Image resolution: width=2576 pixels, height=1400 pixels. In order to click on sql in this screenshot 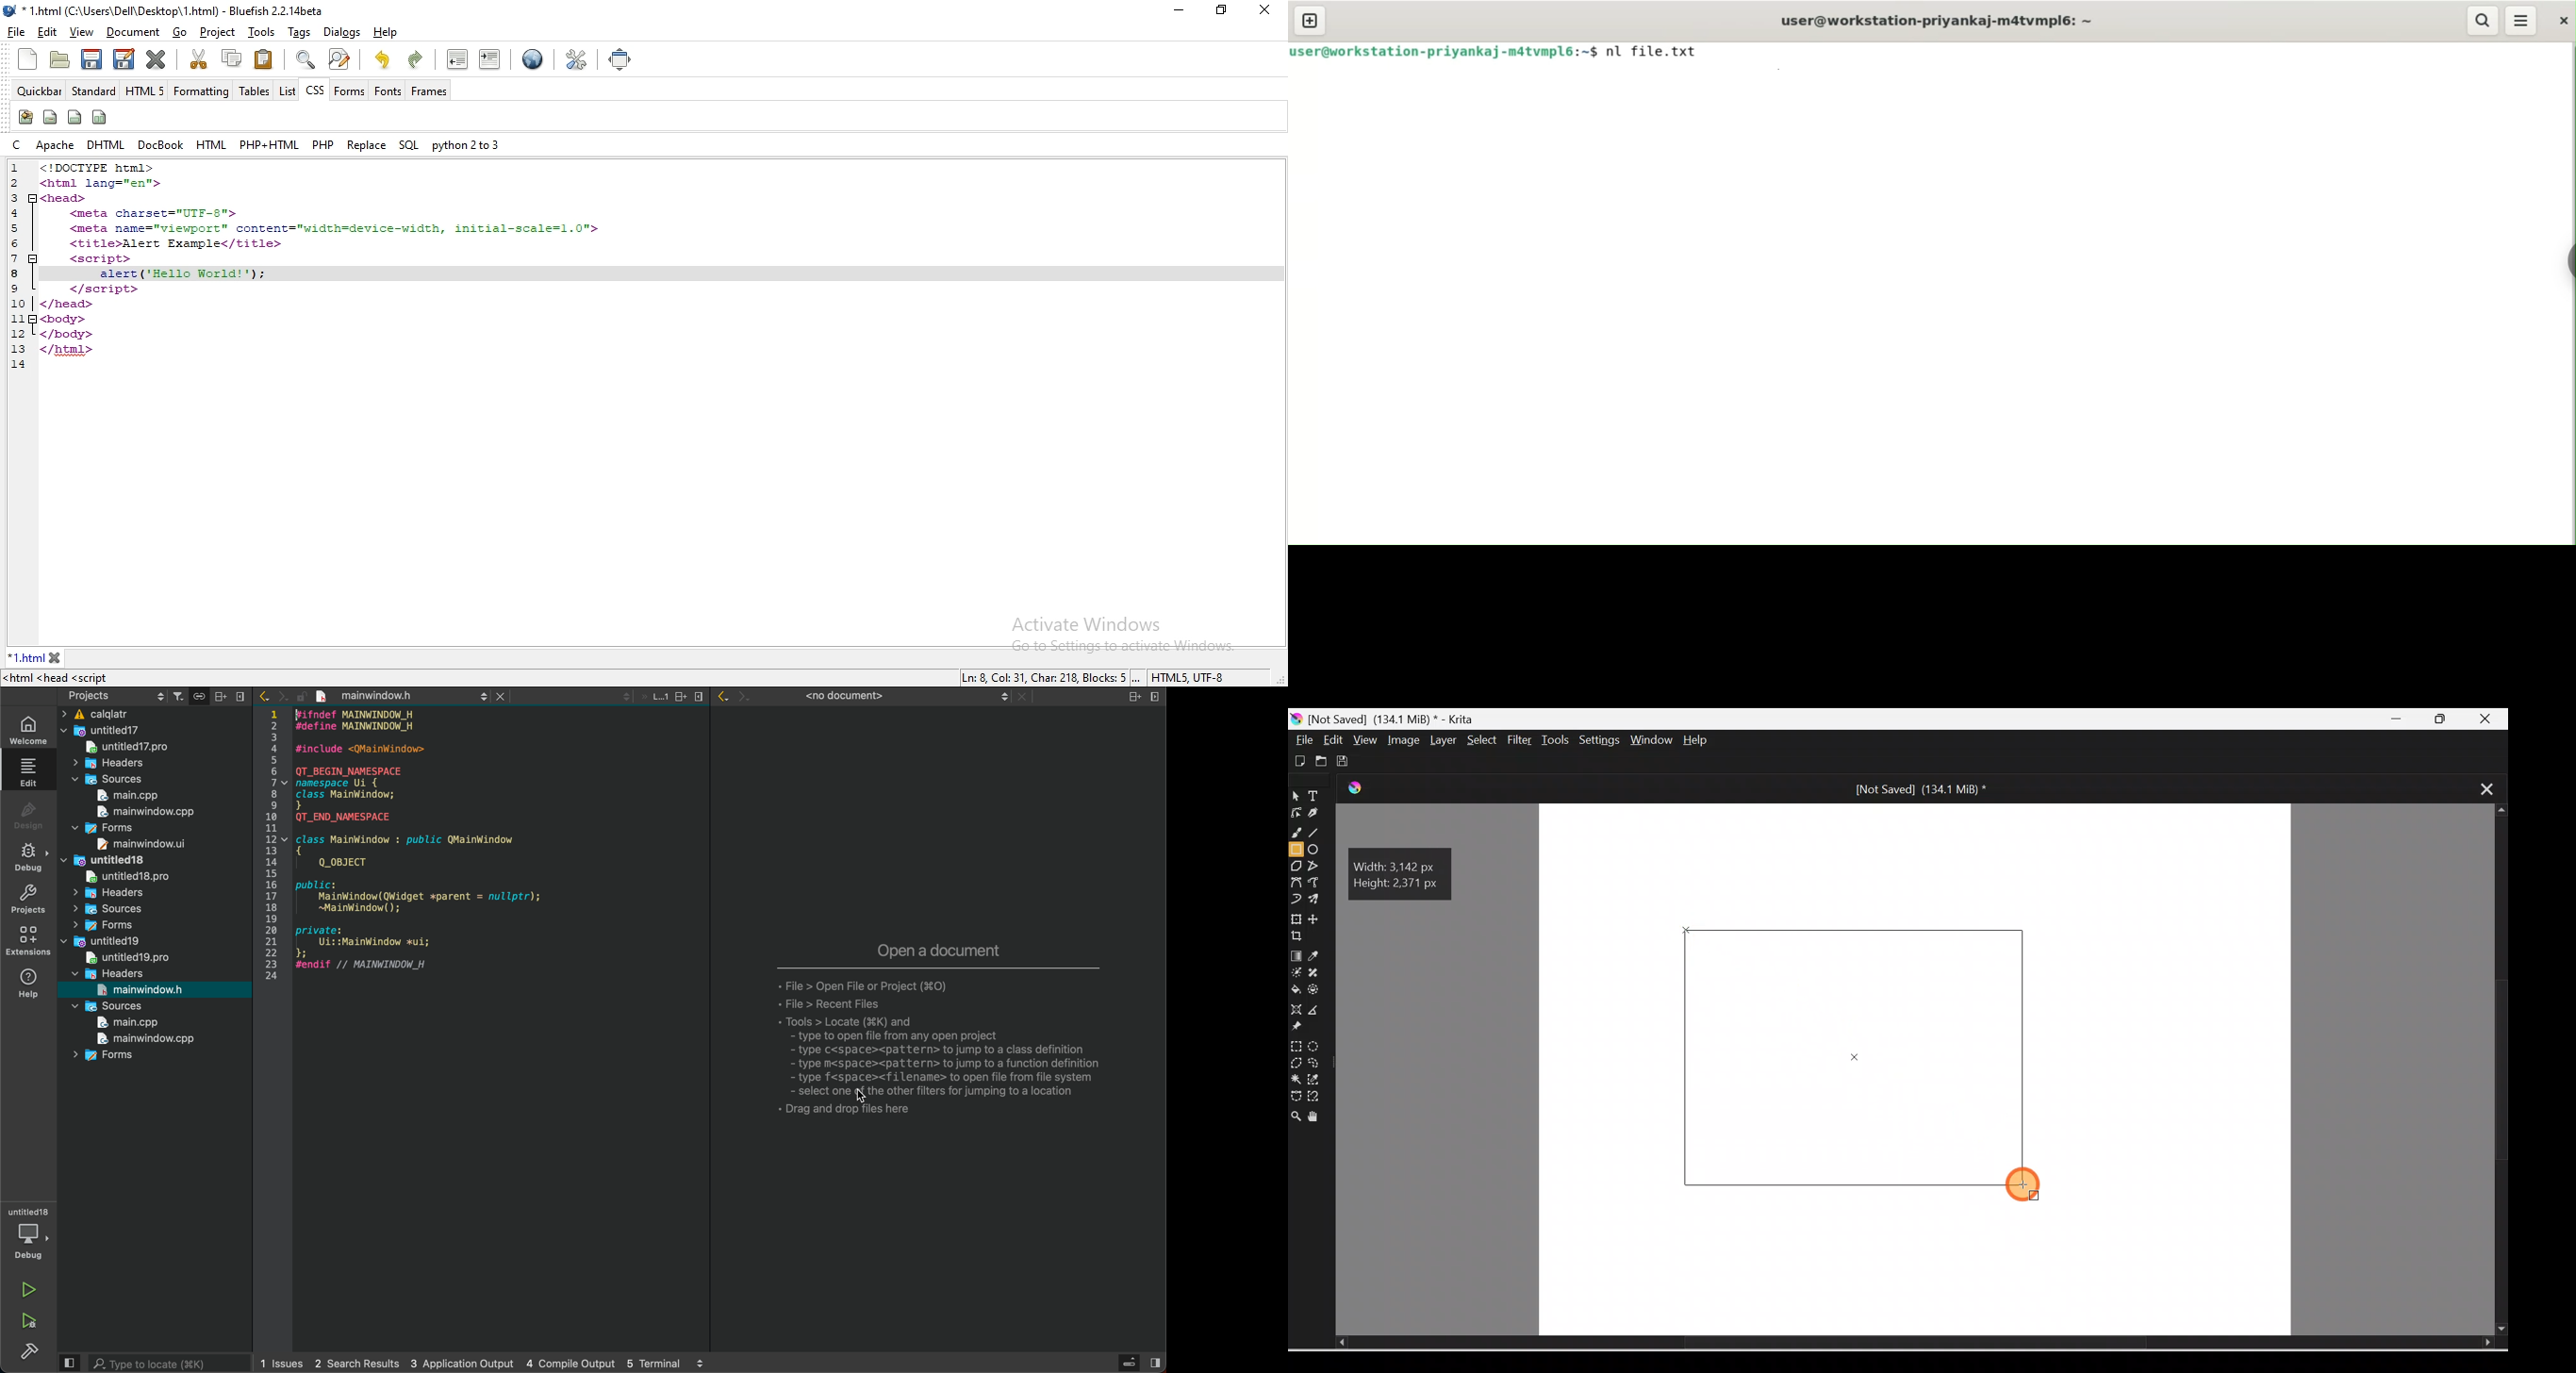, I will do `click(408, 145)`.